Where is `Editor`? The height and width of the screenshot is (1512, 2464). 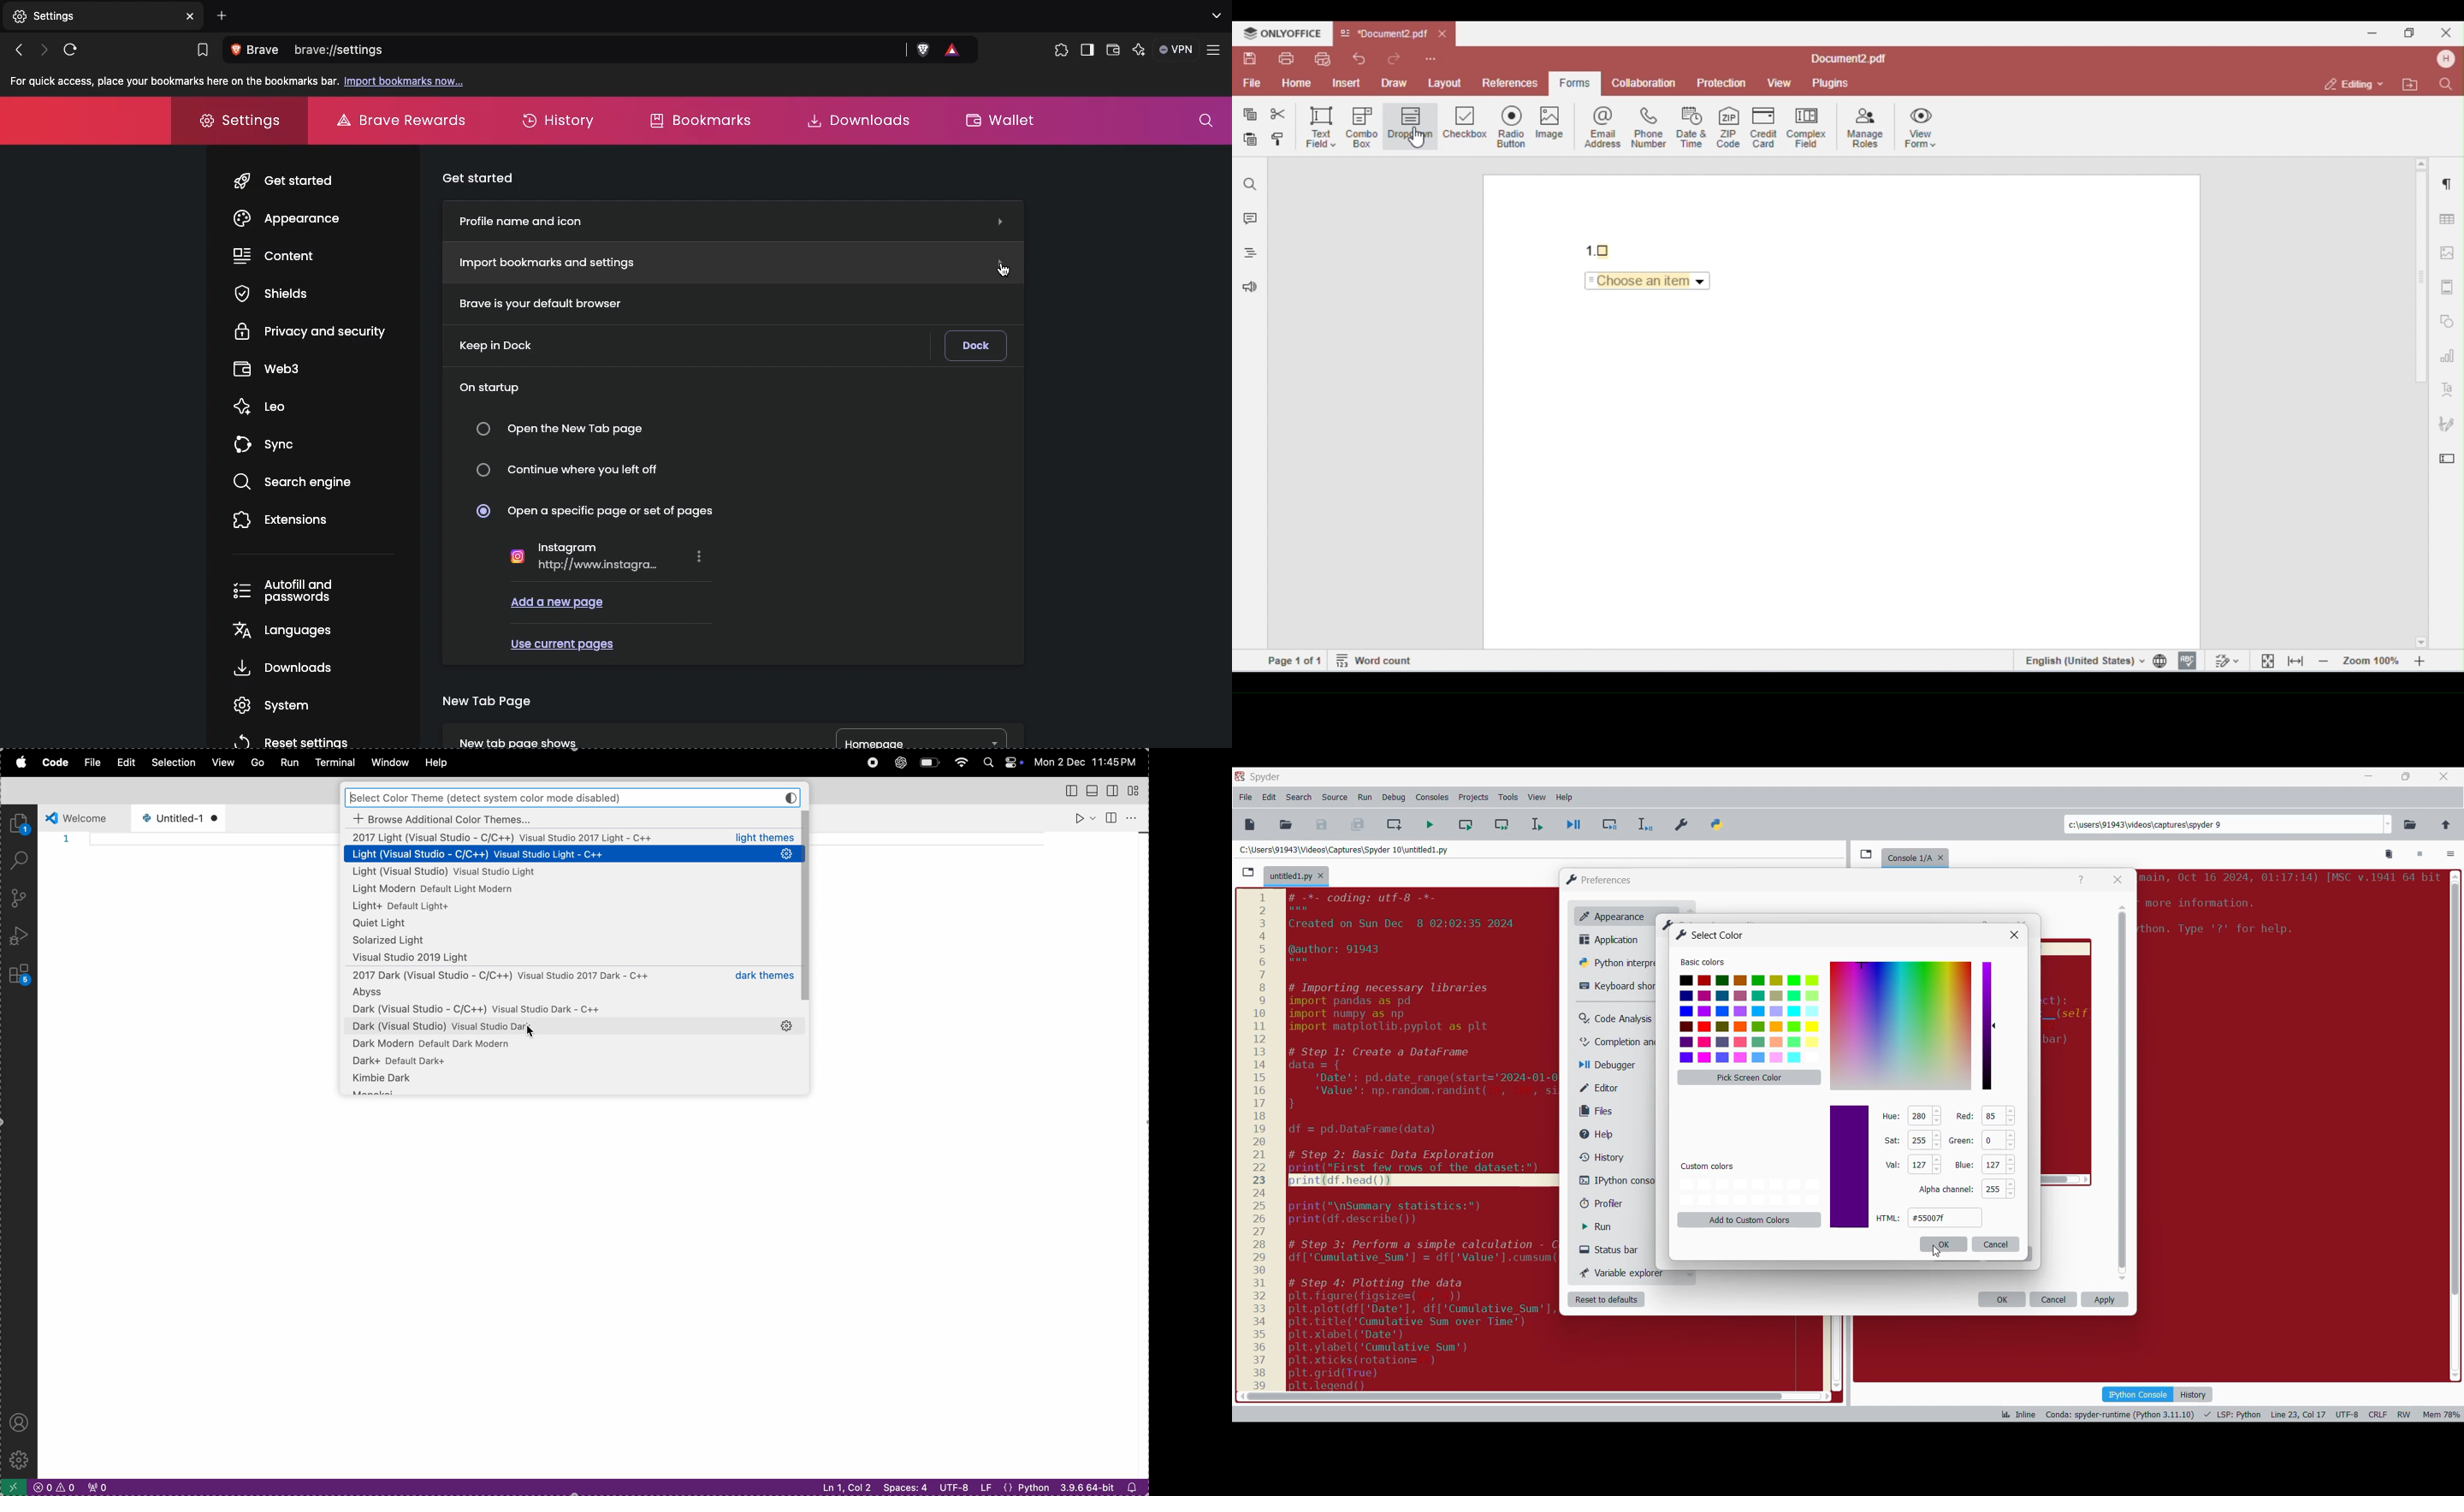
Editor is located at coordinates (1608, 1088).